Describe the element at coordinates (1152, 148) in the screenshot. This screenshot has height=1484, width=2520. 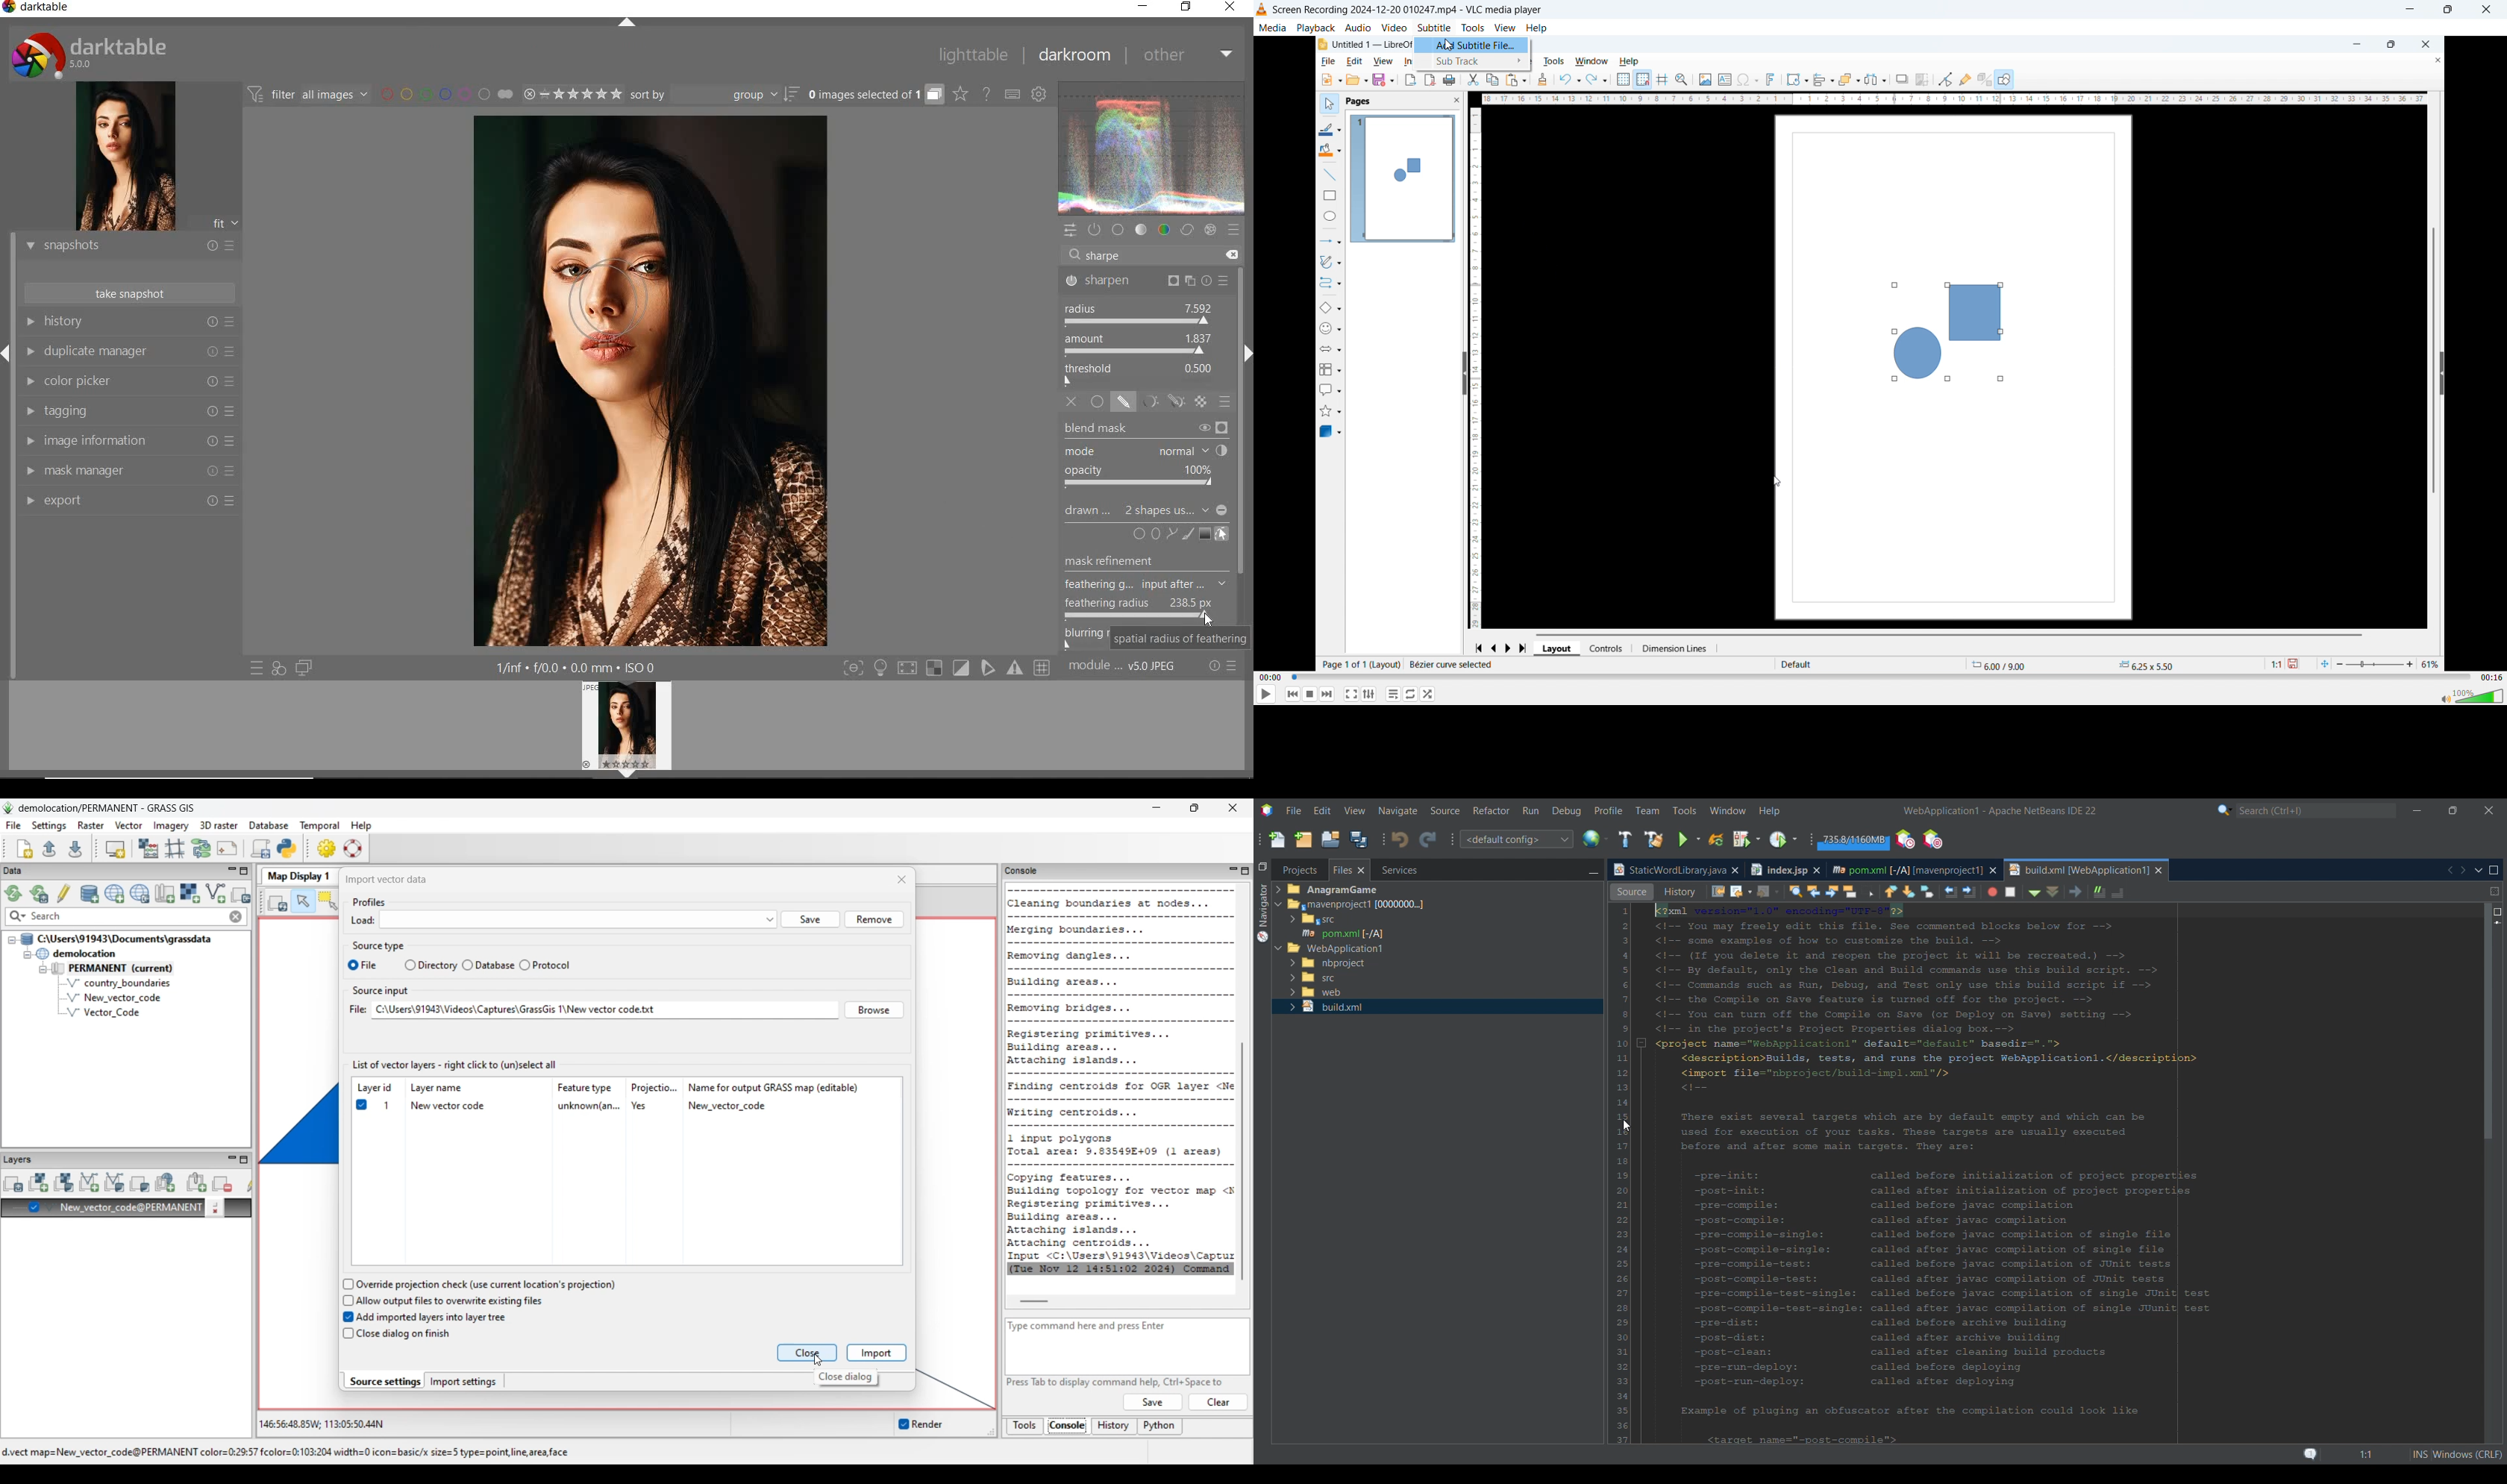
I see `waveform` at that location.